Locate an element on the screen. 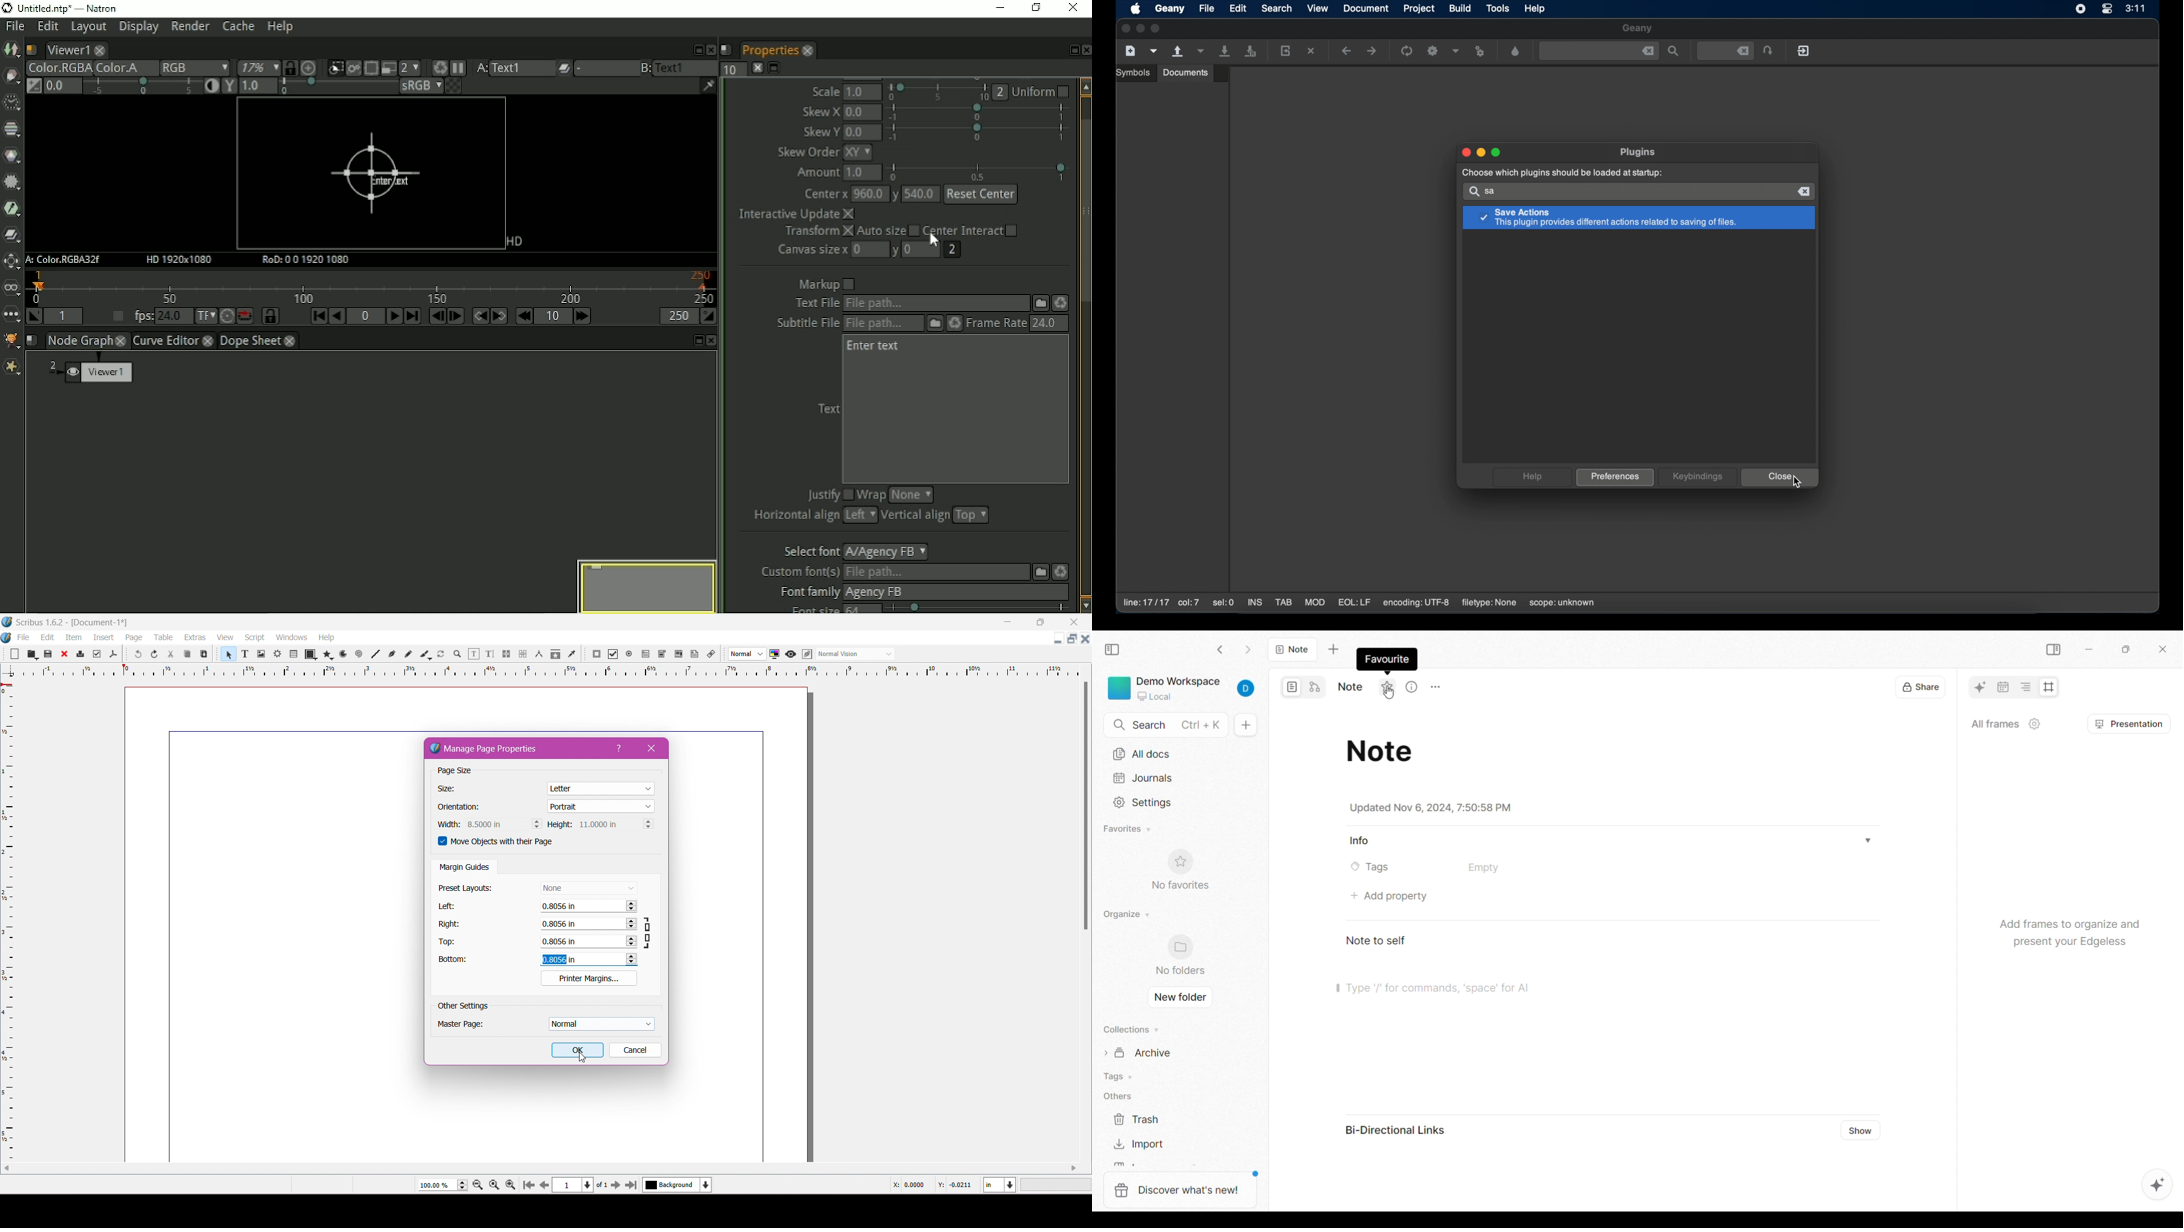  Page is located at coordinates (132, 637).